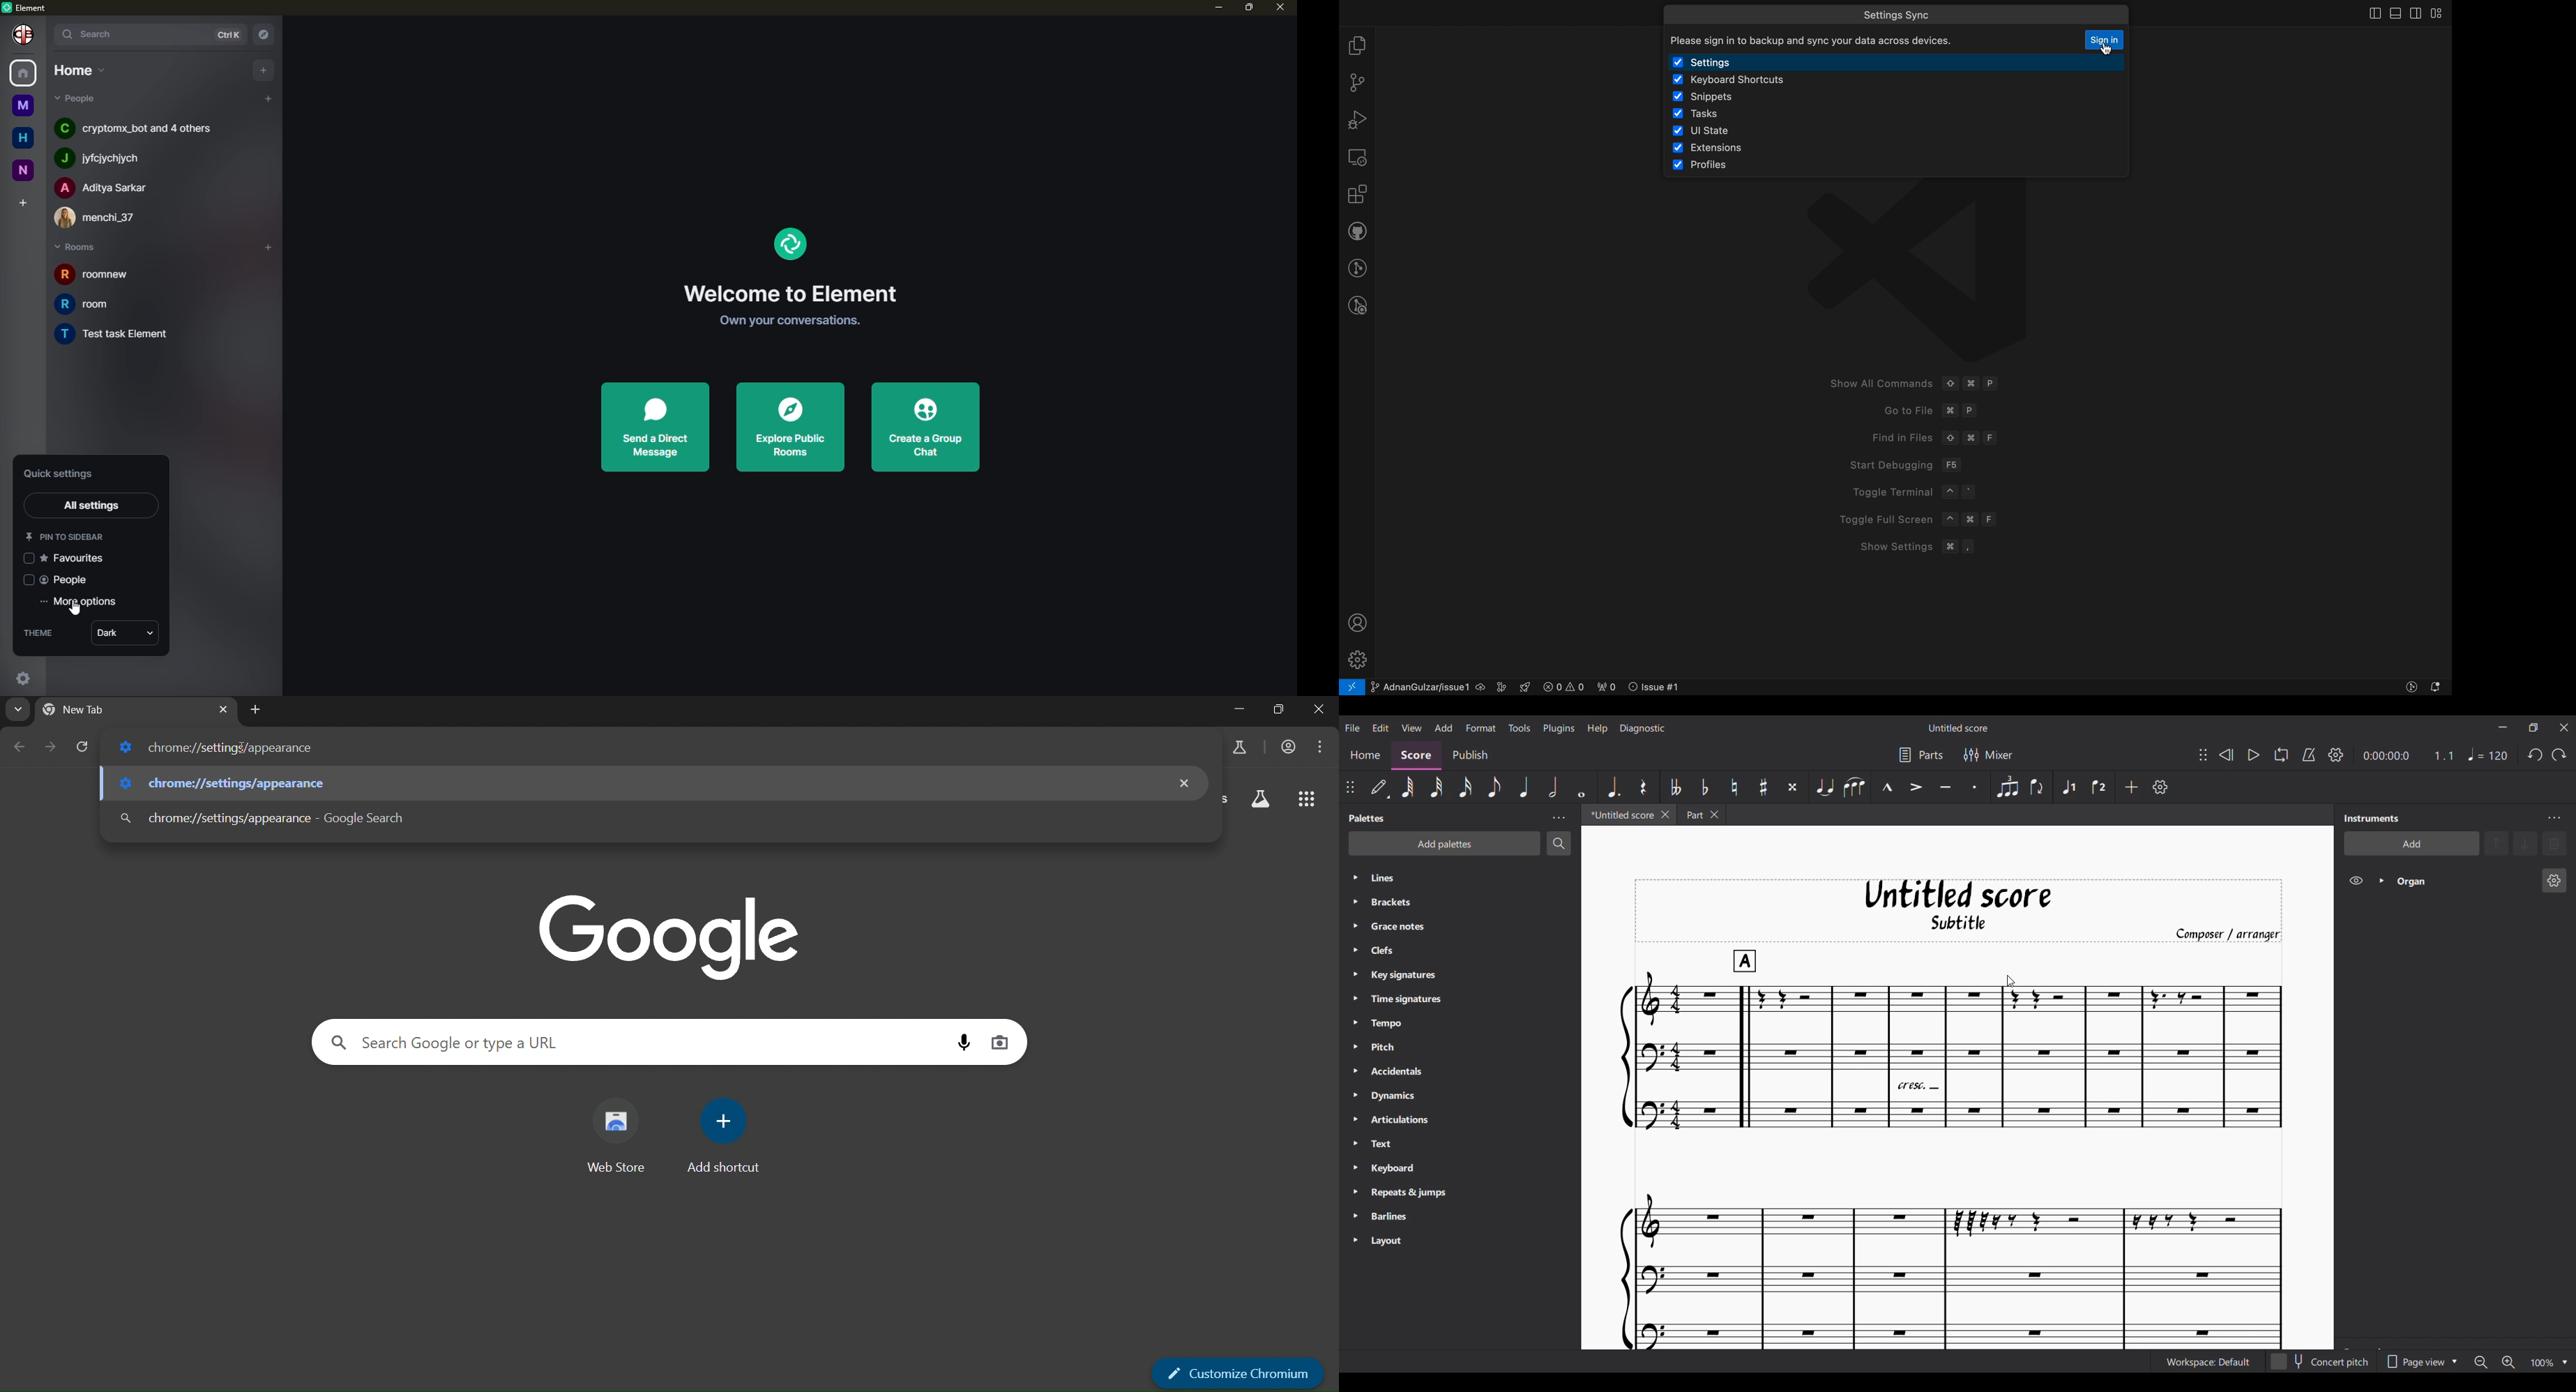  What do you see at coordinates (2282, 755) in the screenshot?
I see `Looping playback` at bounding box center [2282, 755].